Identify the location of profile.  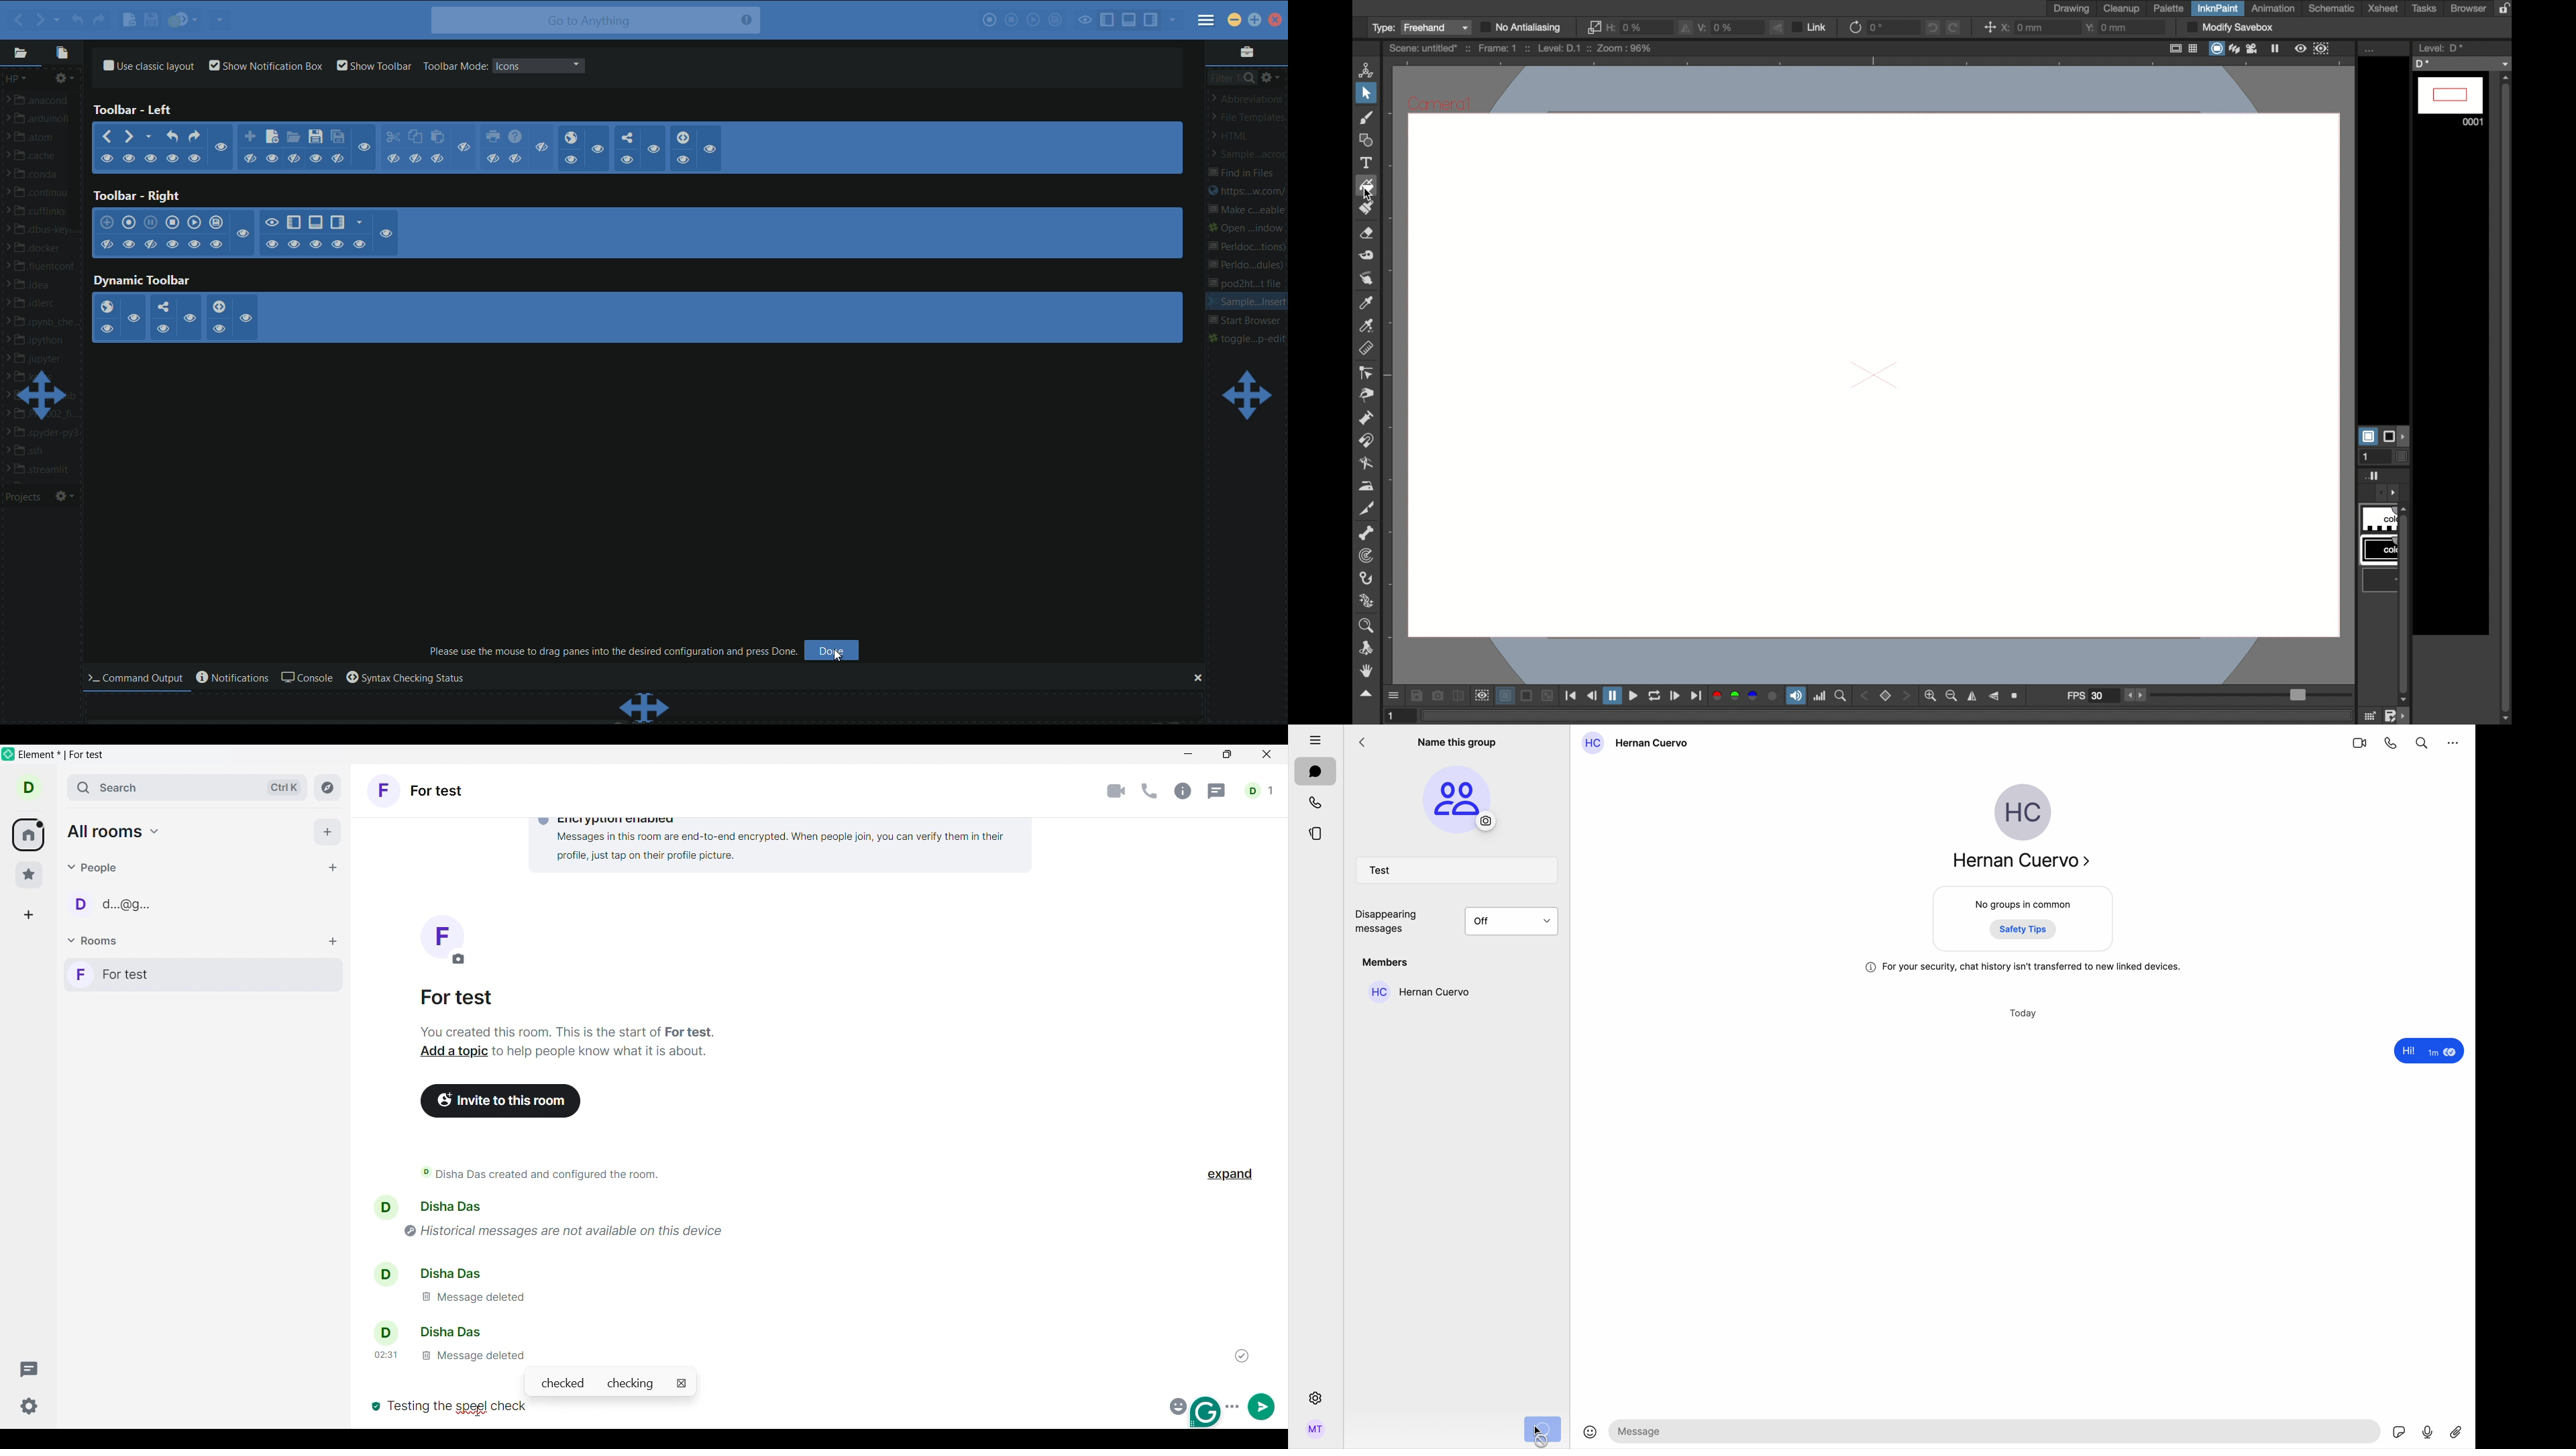
(1316, 1432).